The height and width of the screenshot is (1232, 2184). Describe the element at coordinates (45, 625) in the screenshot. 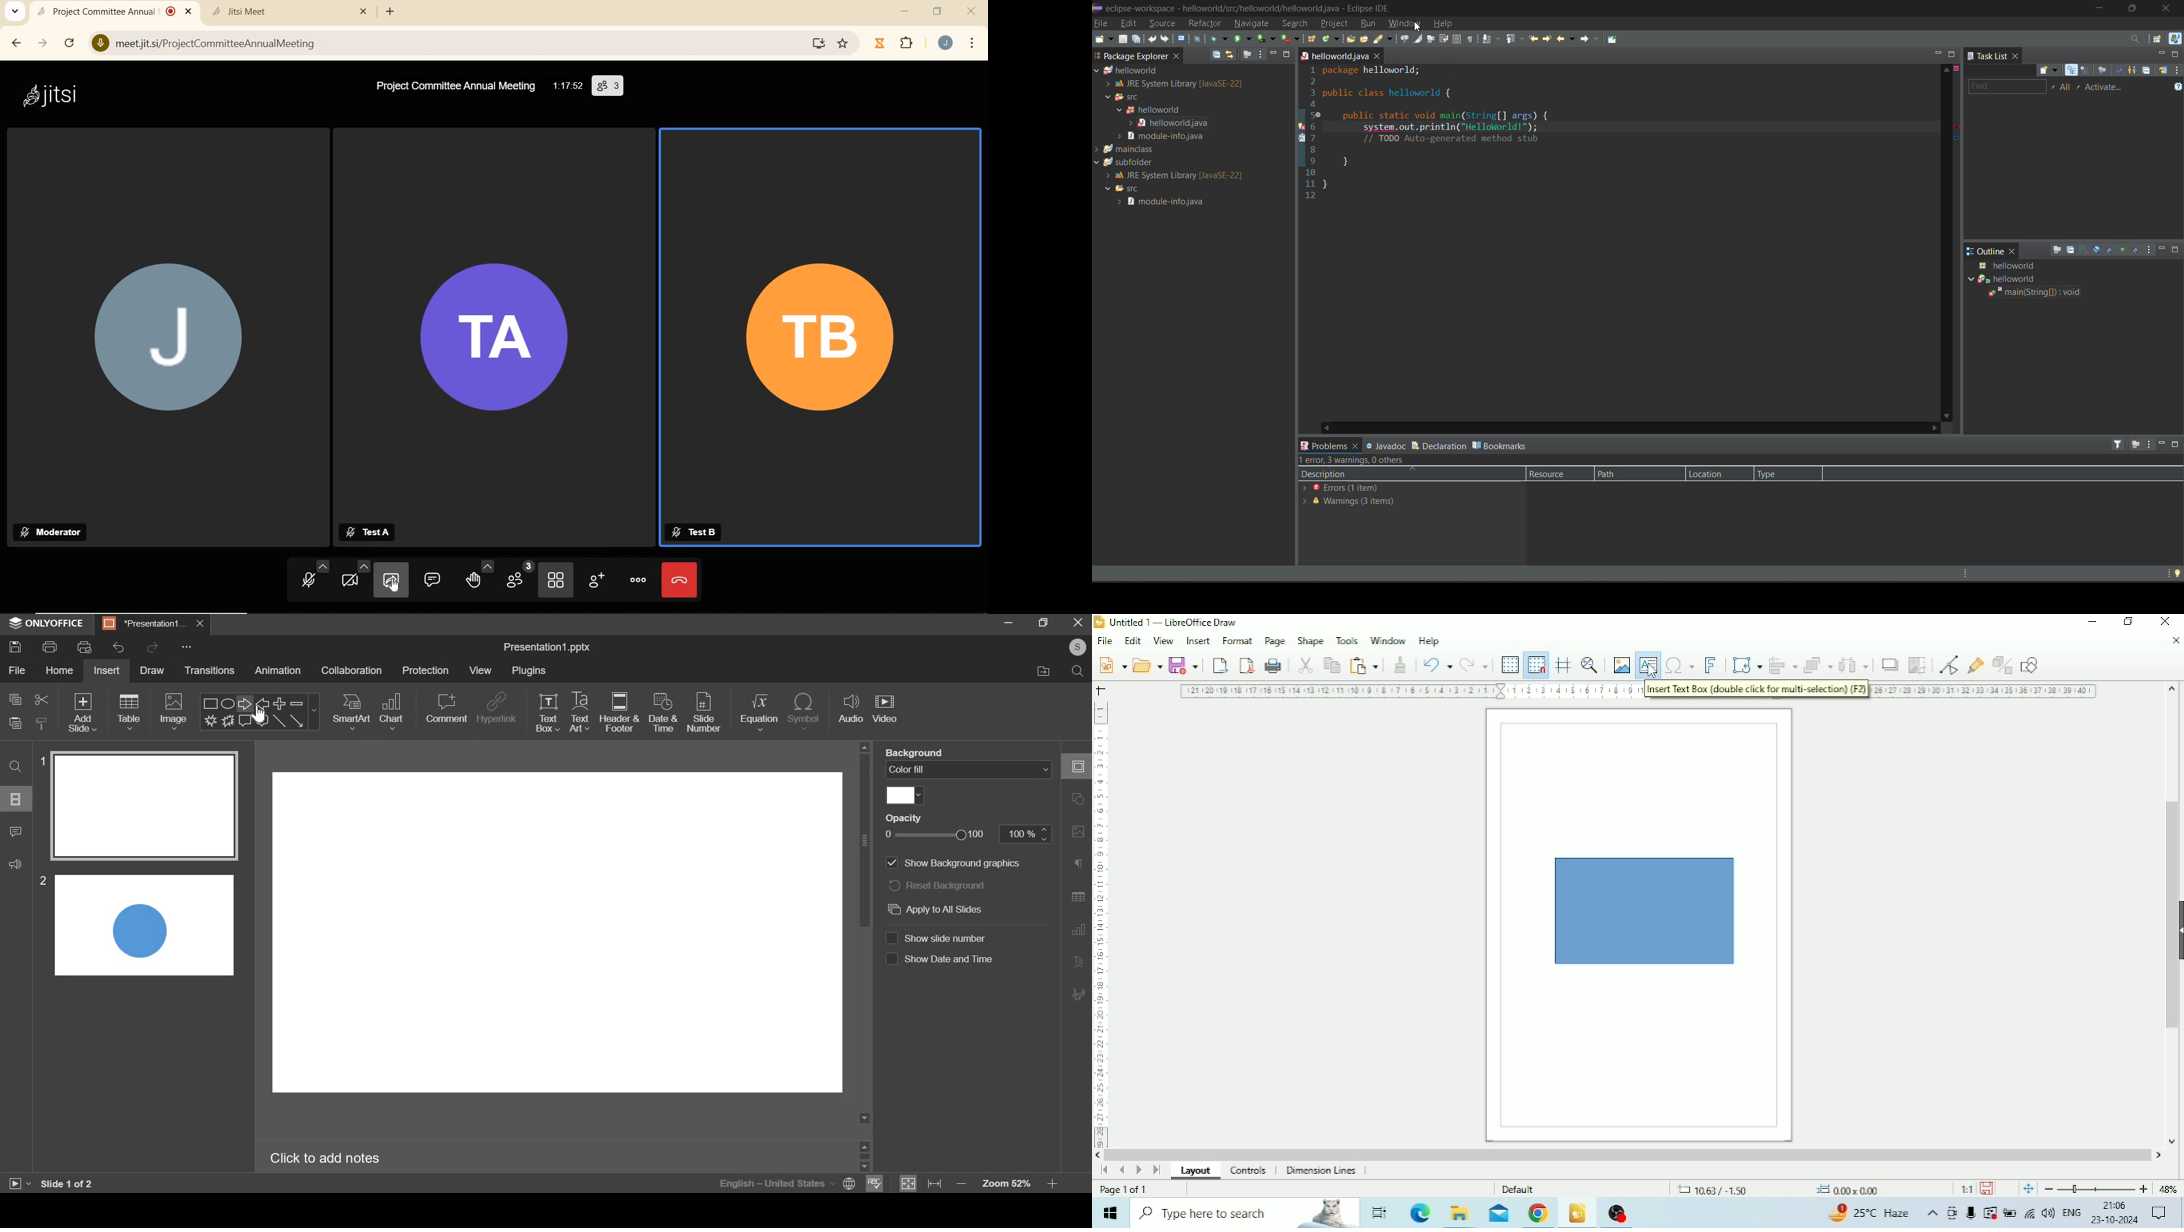

I see `ONLYOFFICE` at that location.